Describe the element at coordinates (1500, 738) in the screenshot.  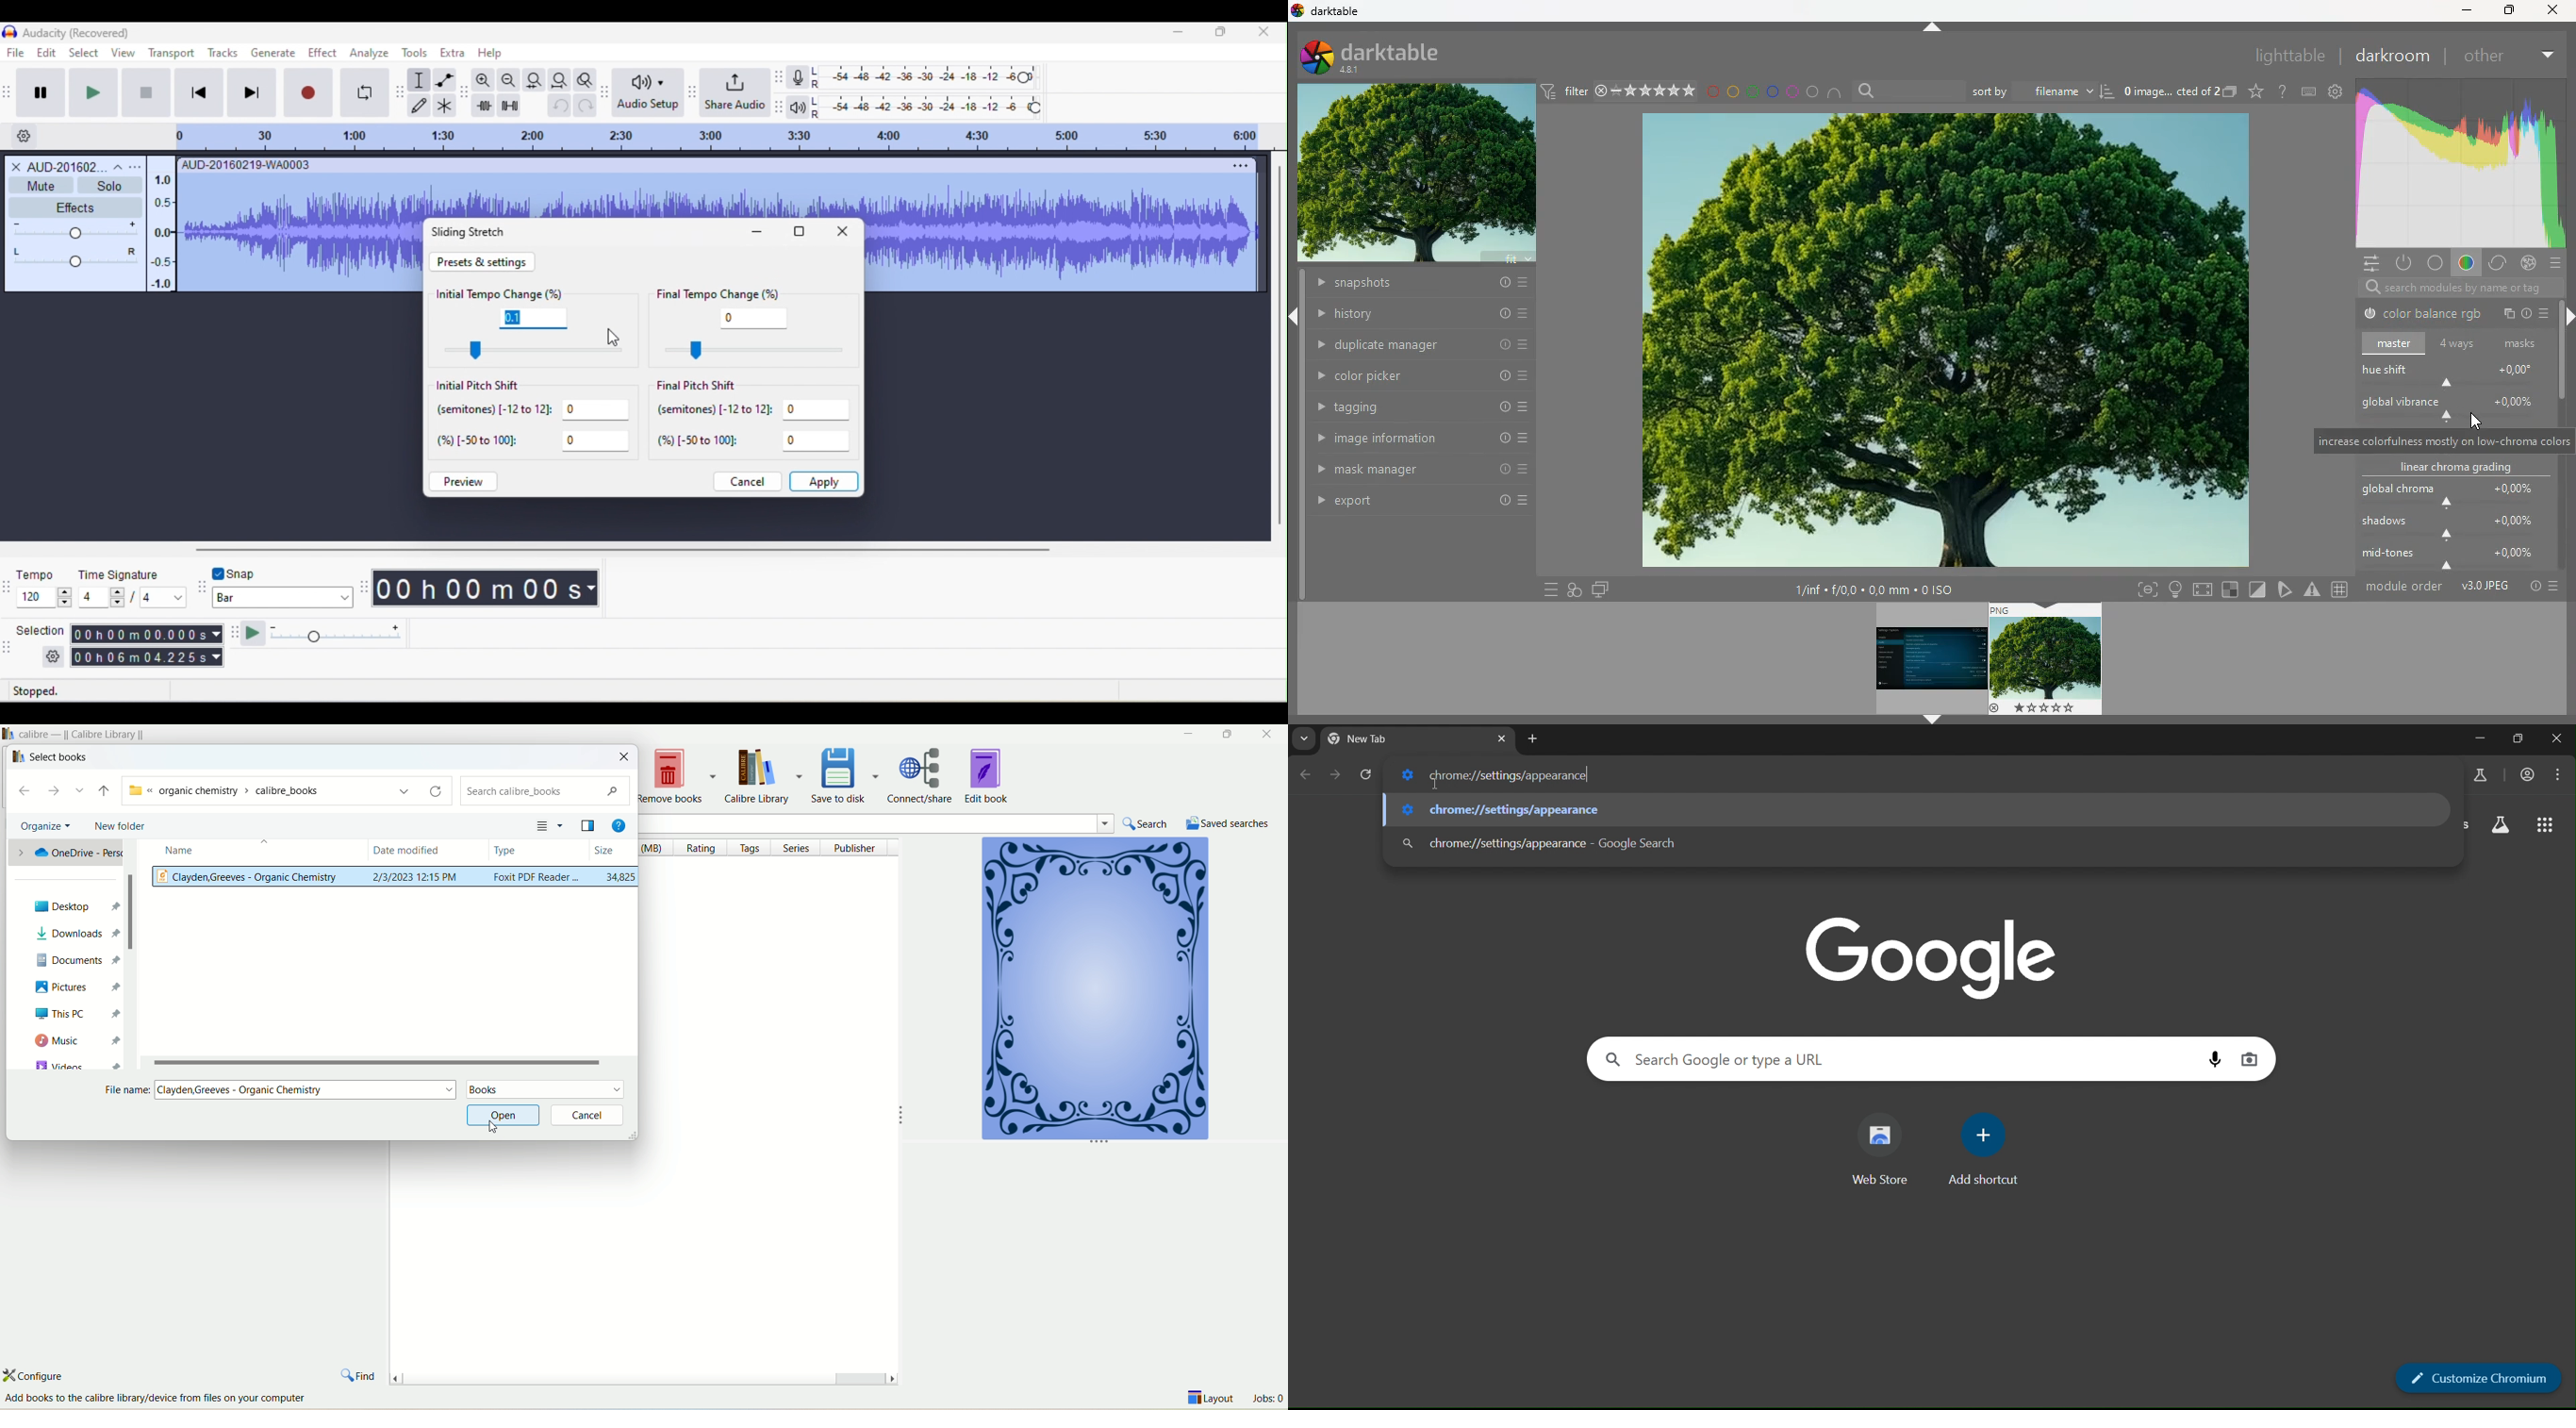
I see `close tab` at that location.